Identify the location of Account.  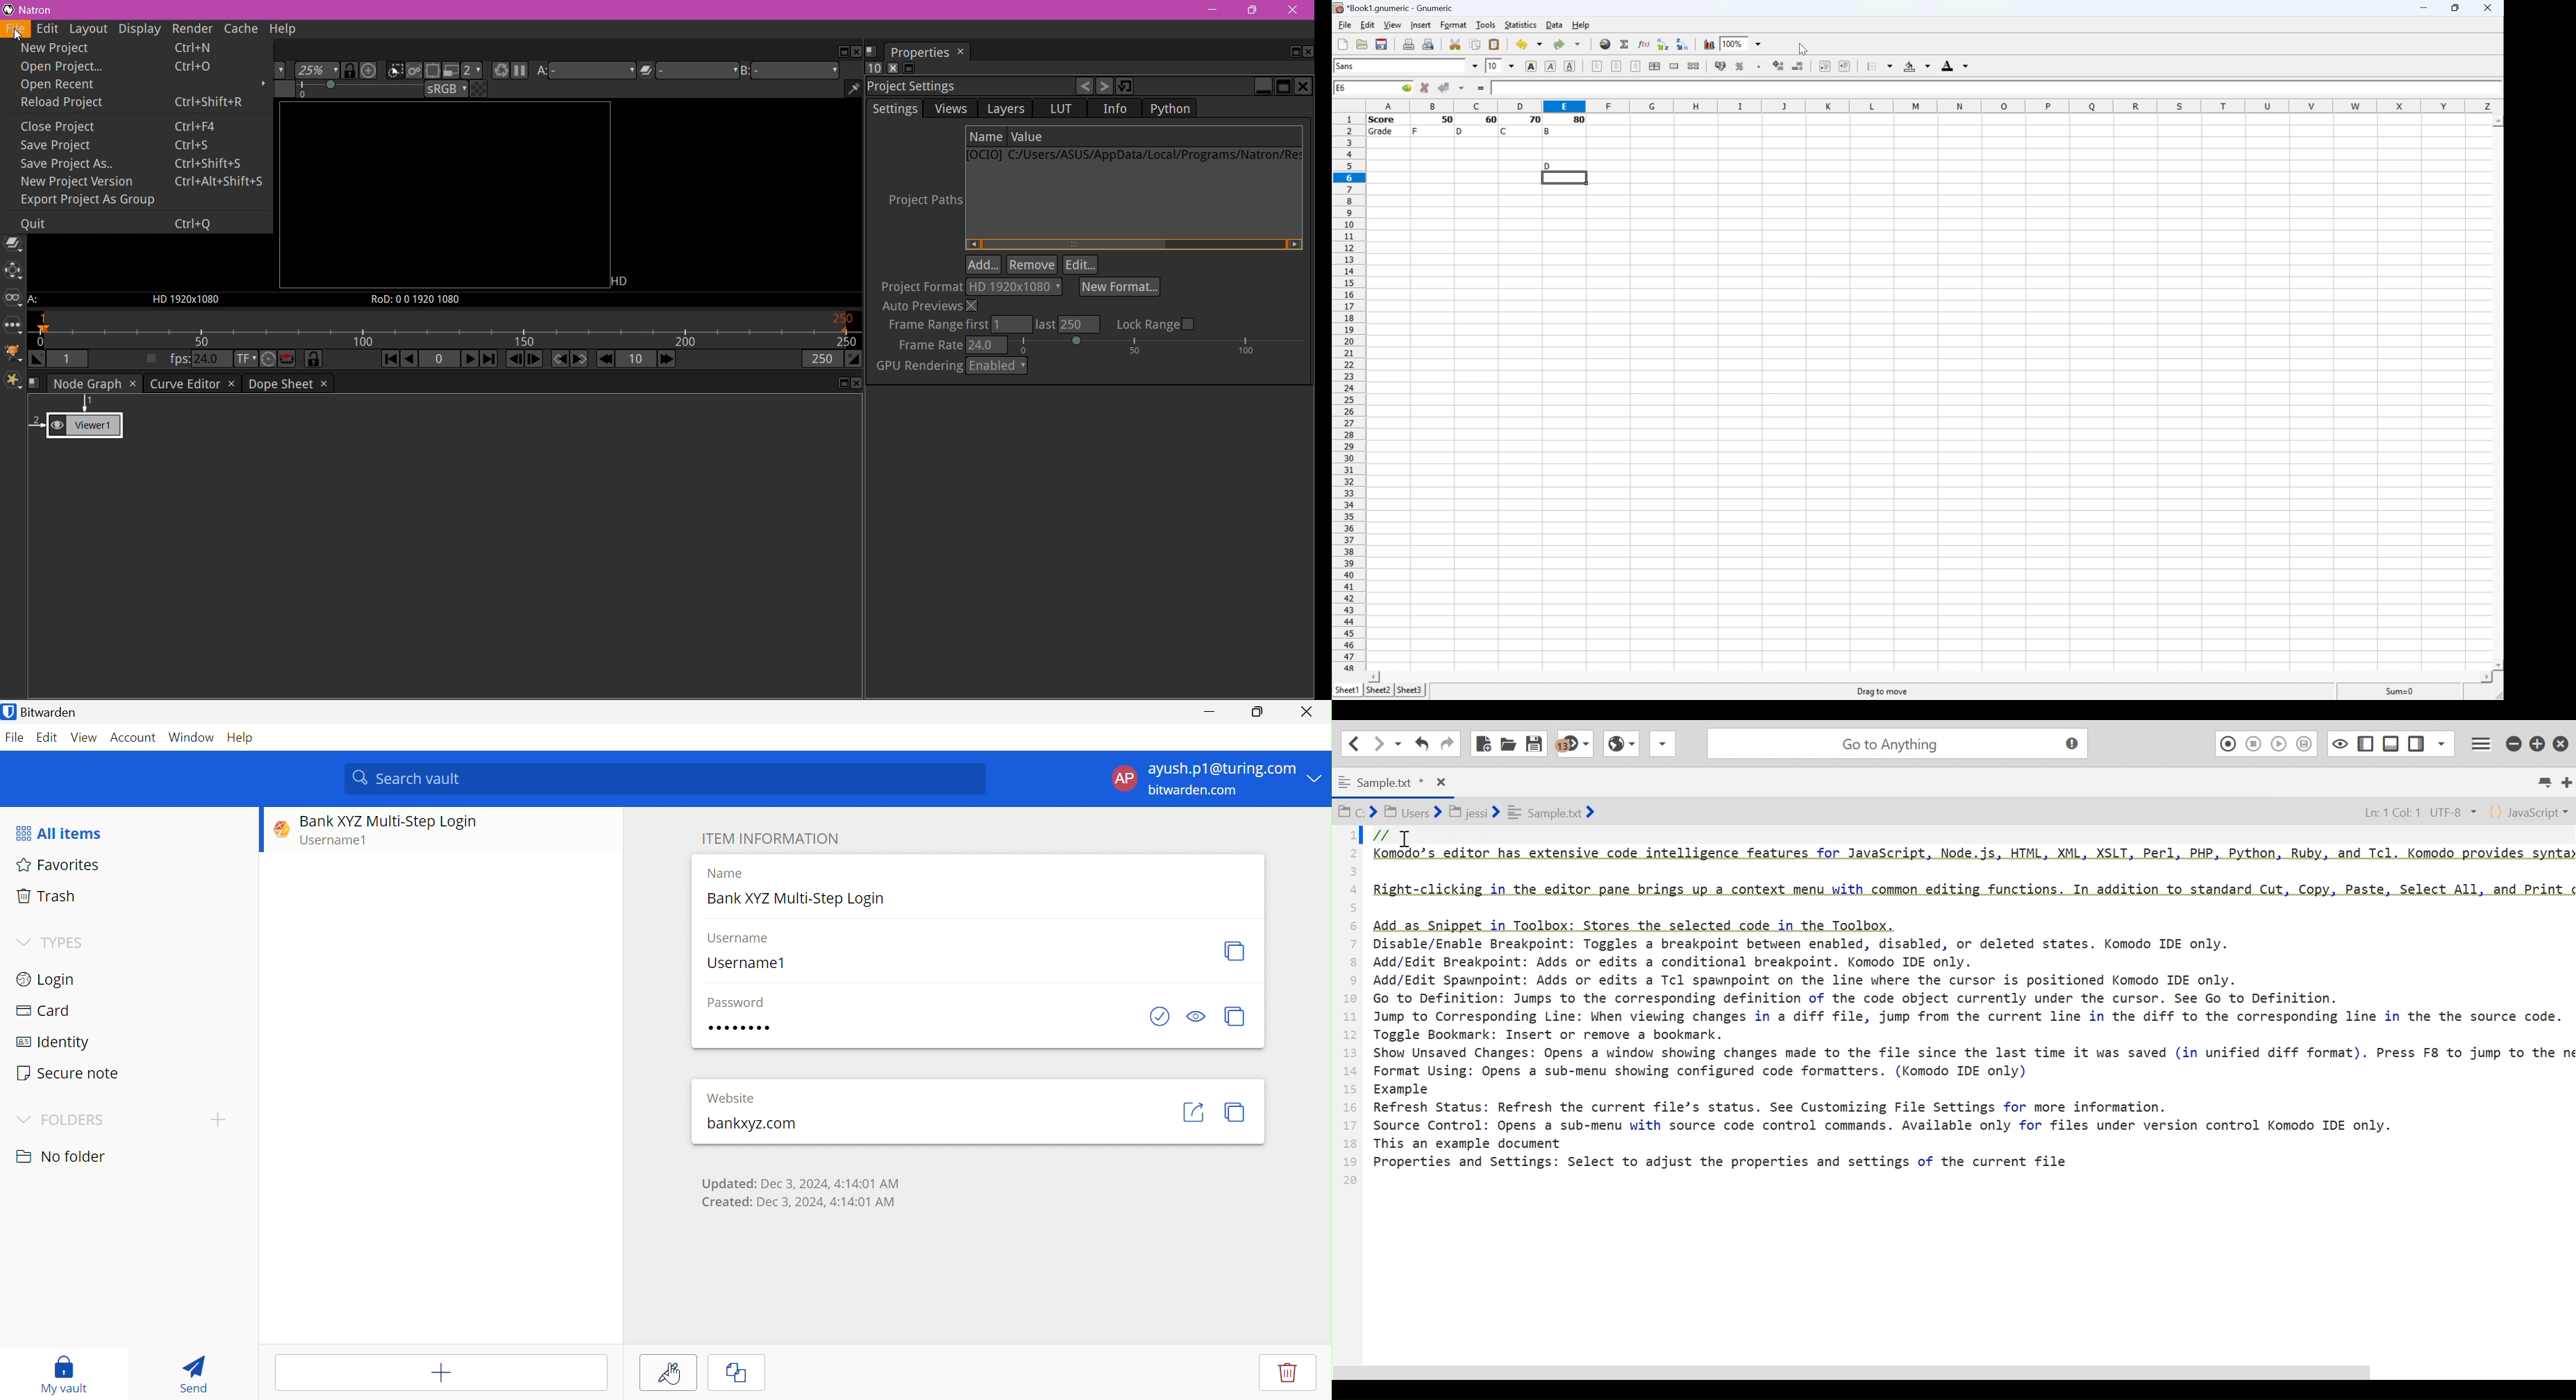
(135, 740).